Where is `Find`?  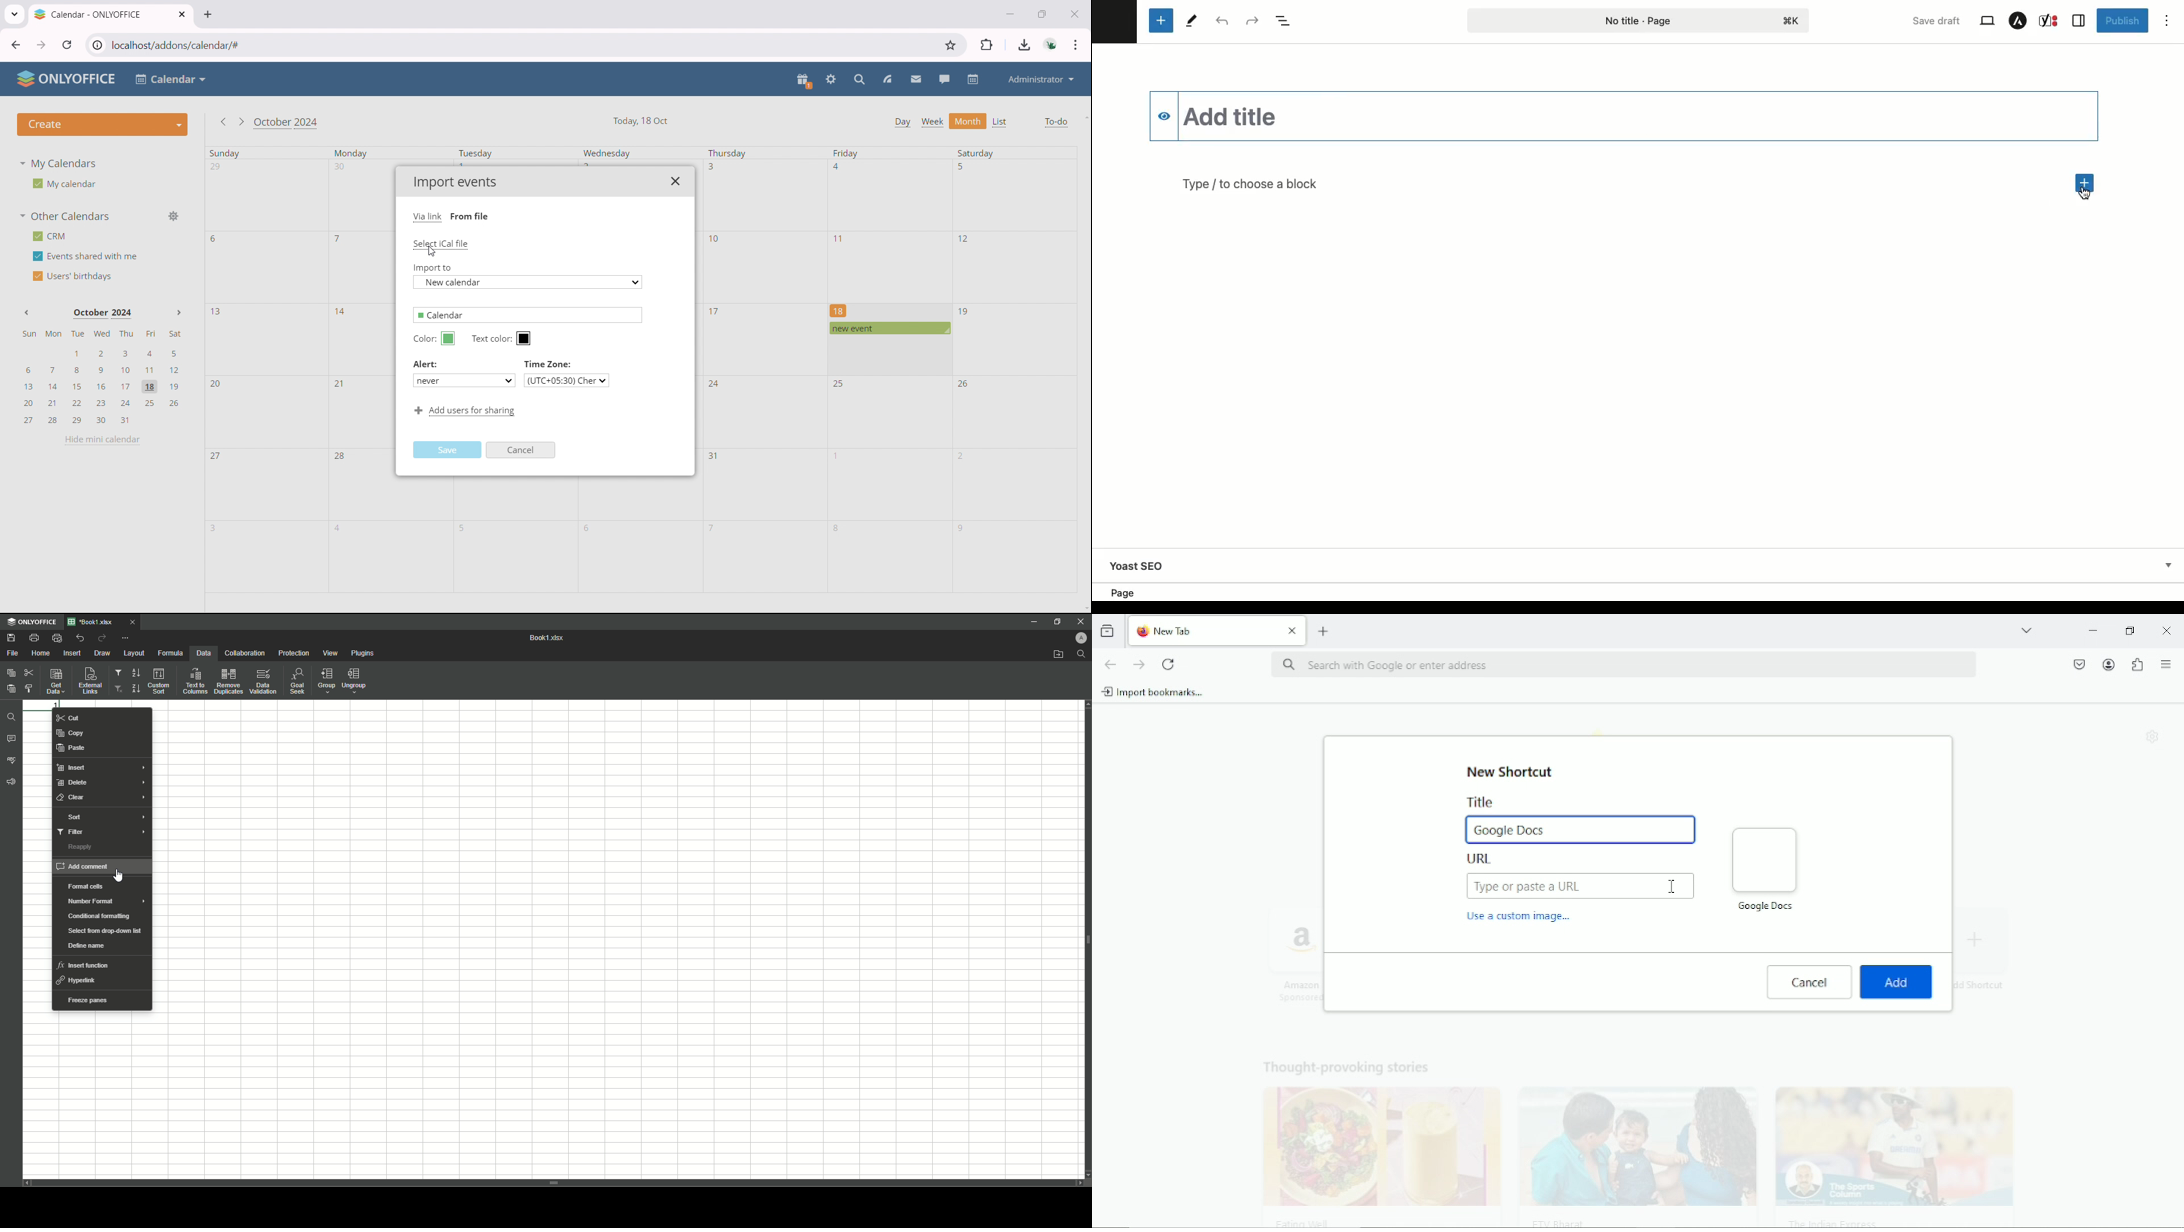 Find is located at coordinates (1081, 654).